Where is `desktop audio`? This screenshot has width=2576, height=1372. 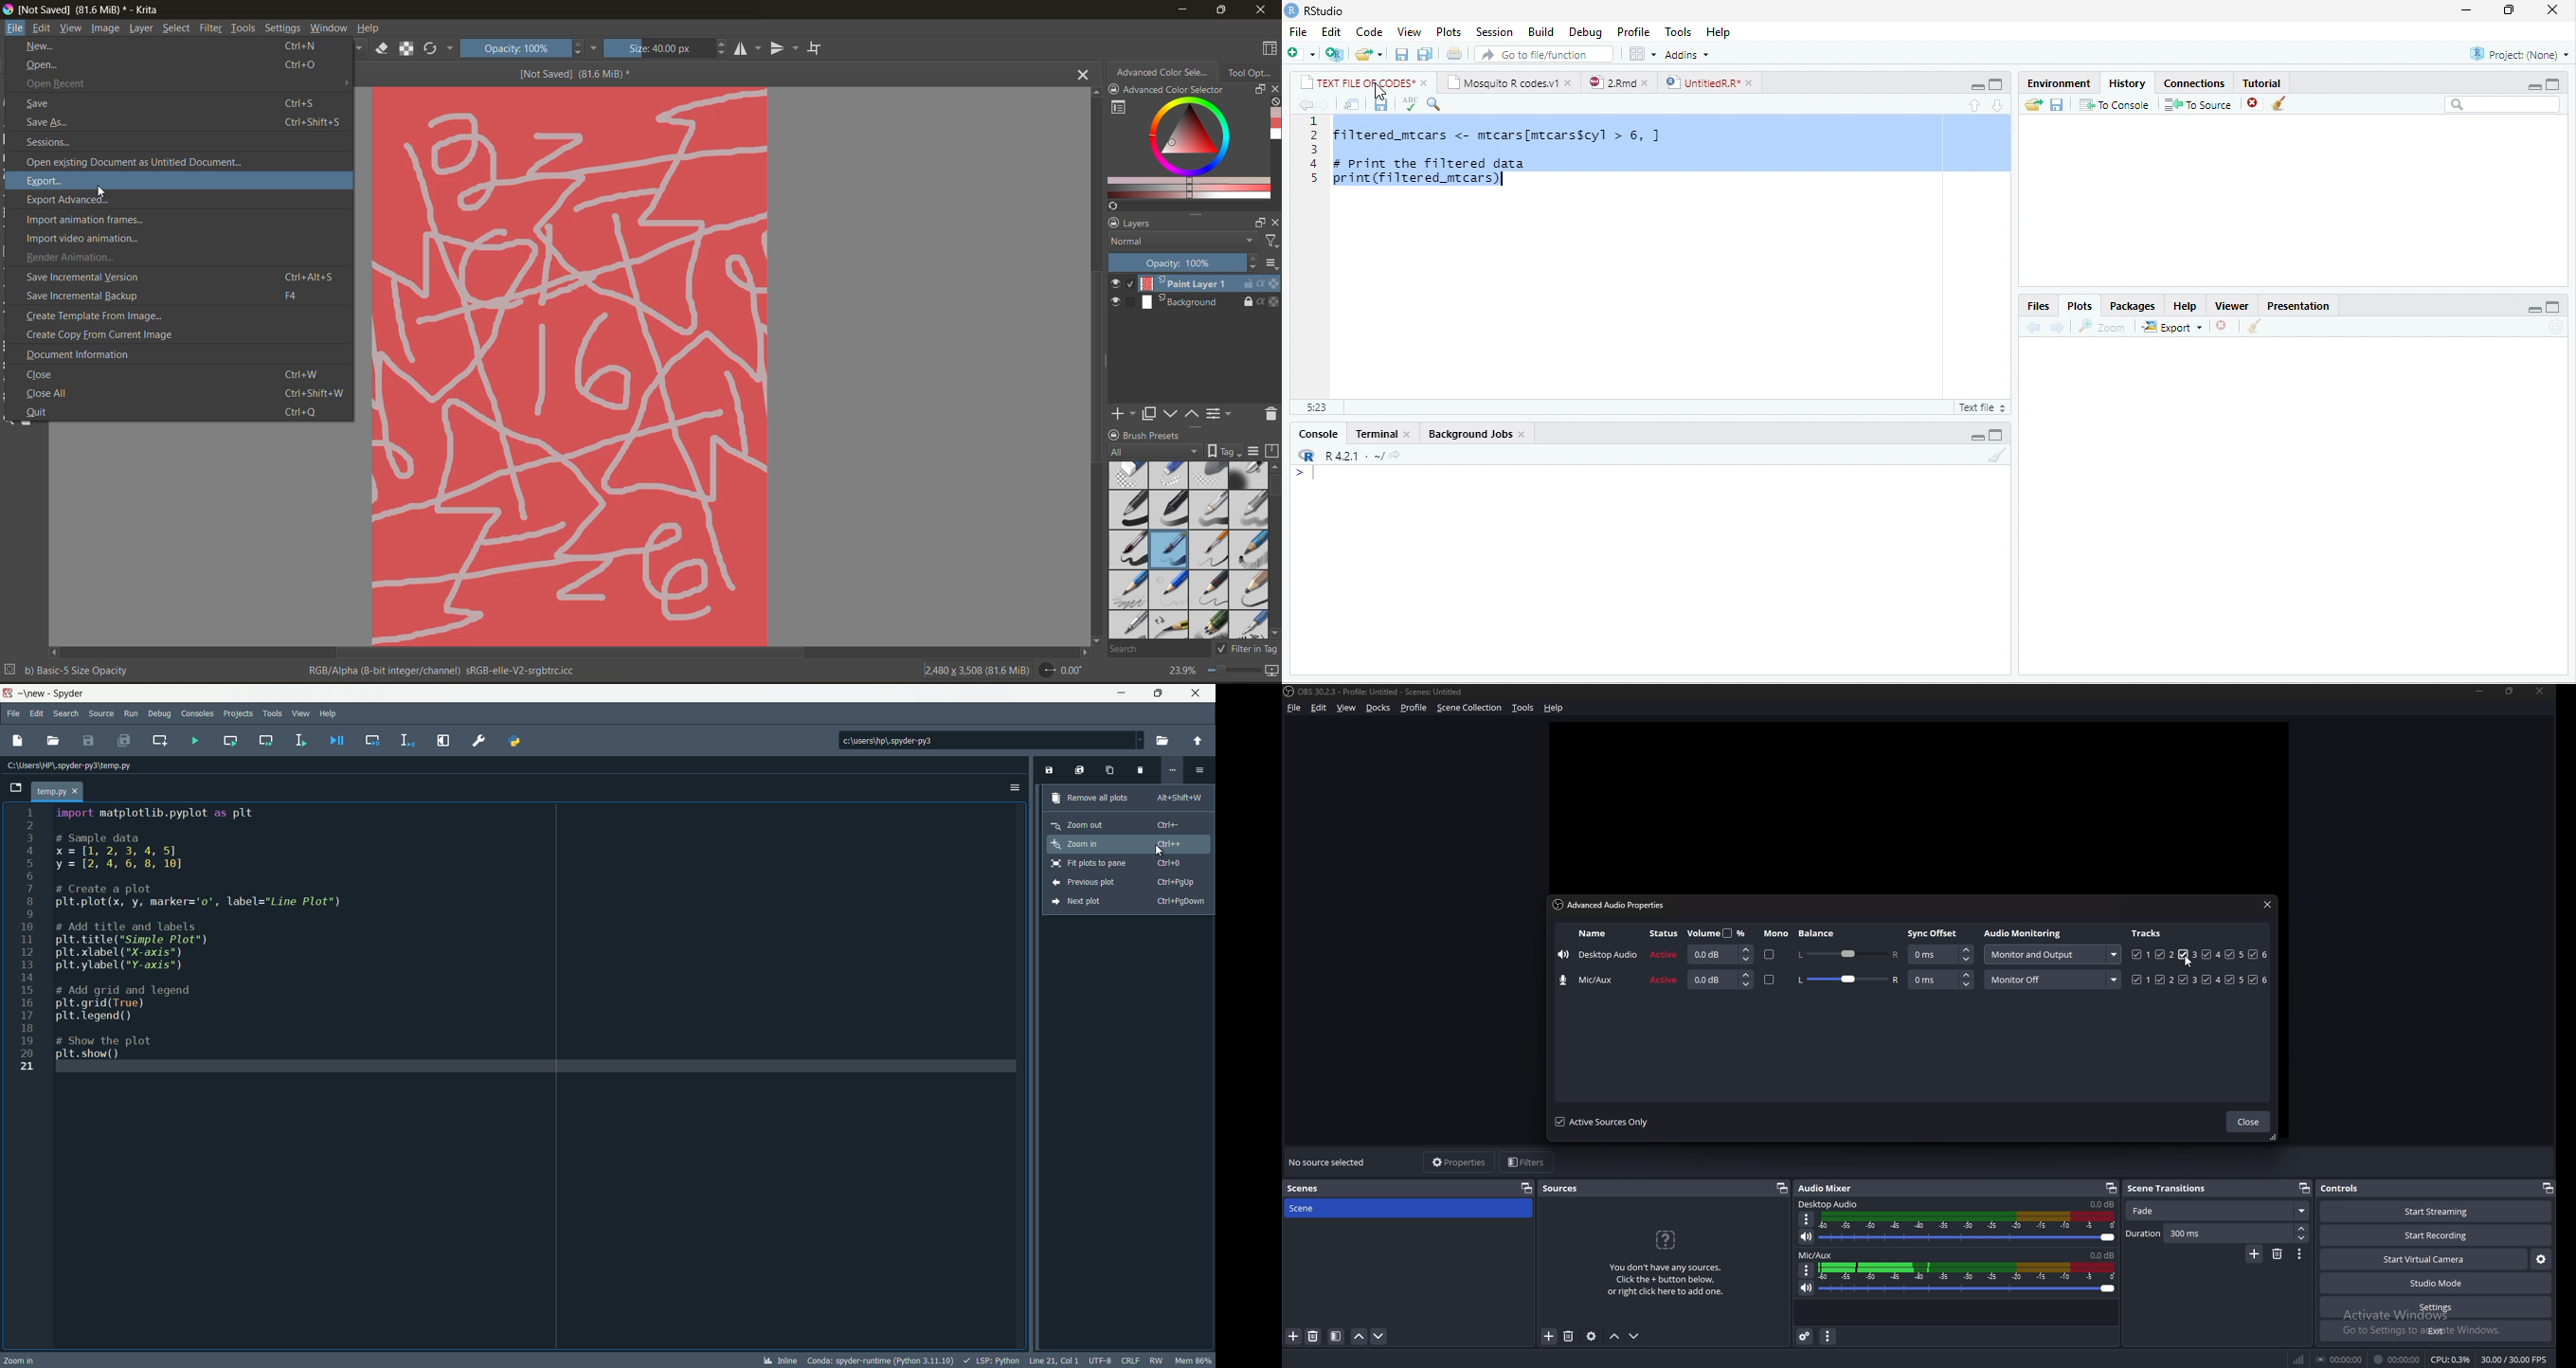 desktop audio is located at coordinates (1830, 1205).